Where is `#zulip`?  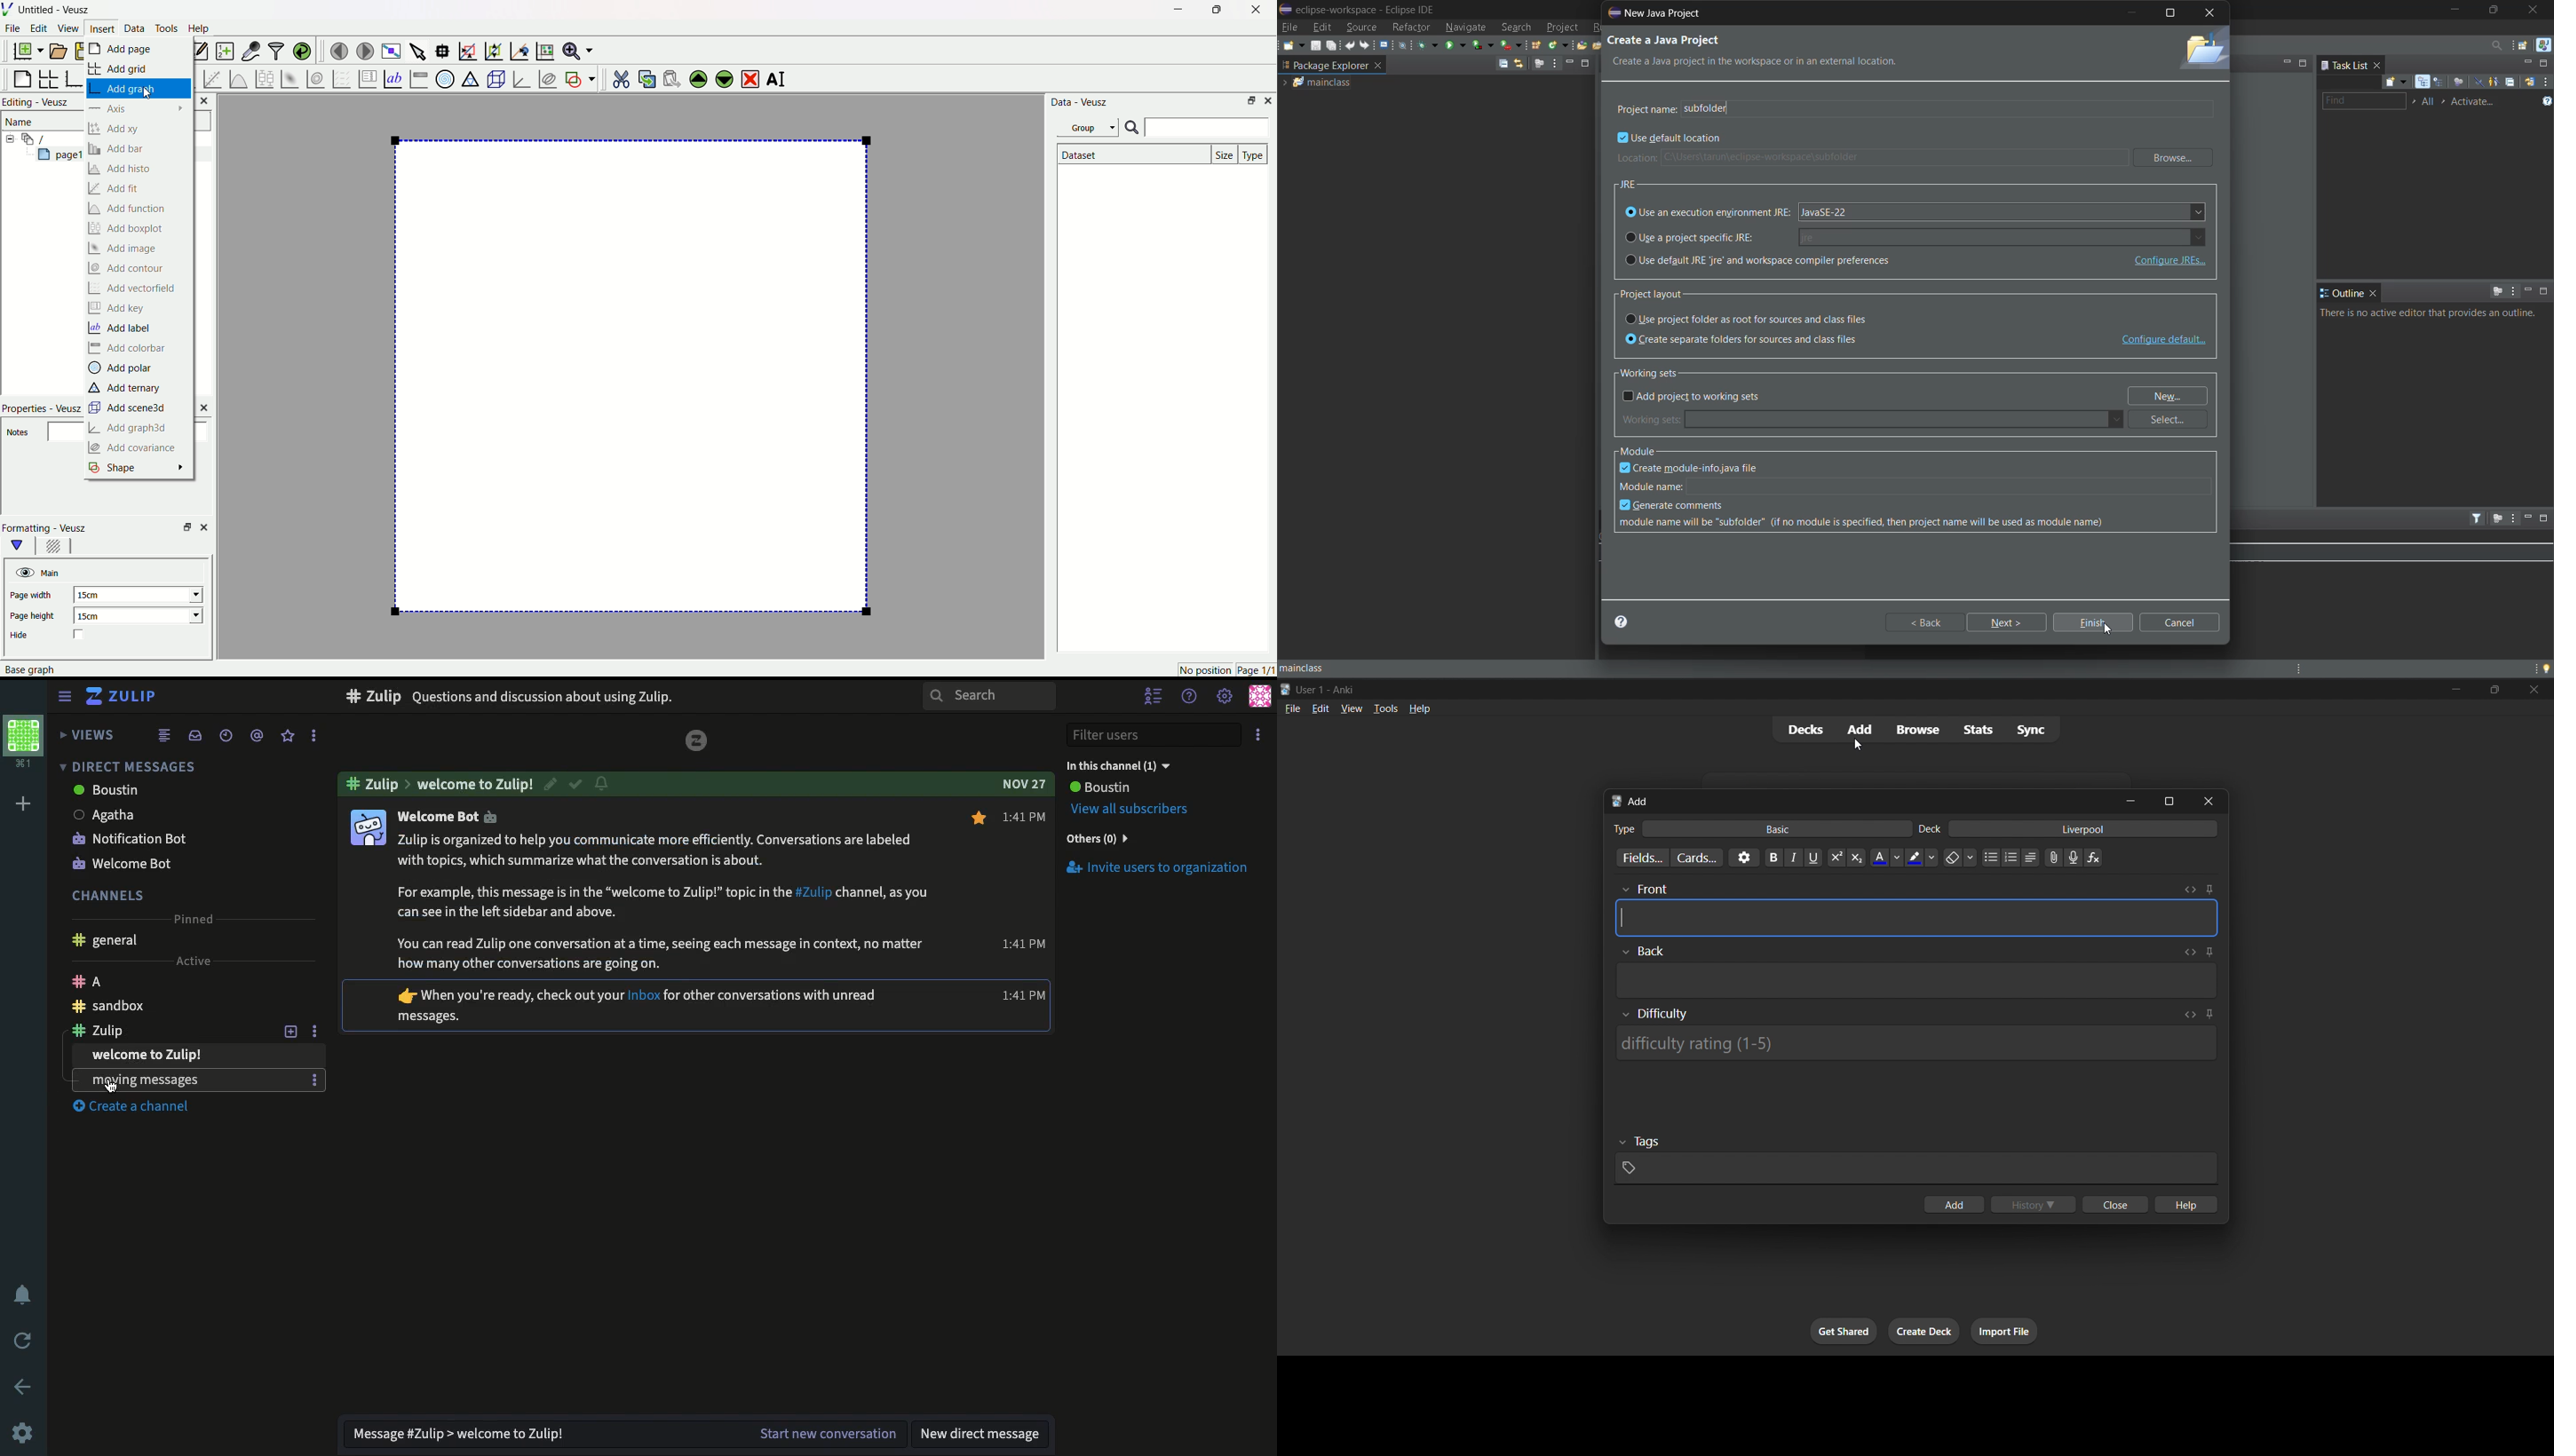
#zulip is located at coordinates (371, 785).